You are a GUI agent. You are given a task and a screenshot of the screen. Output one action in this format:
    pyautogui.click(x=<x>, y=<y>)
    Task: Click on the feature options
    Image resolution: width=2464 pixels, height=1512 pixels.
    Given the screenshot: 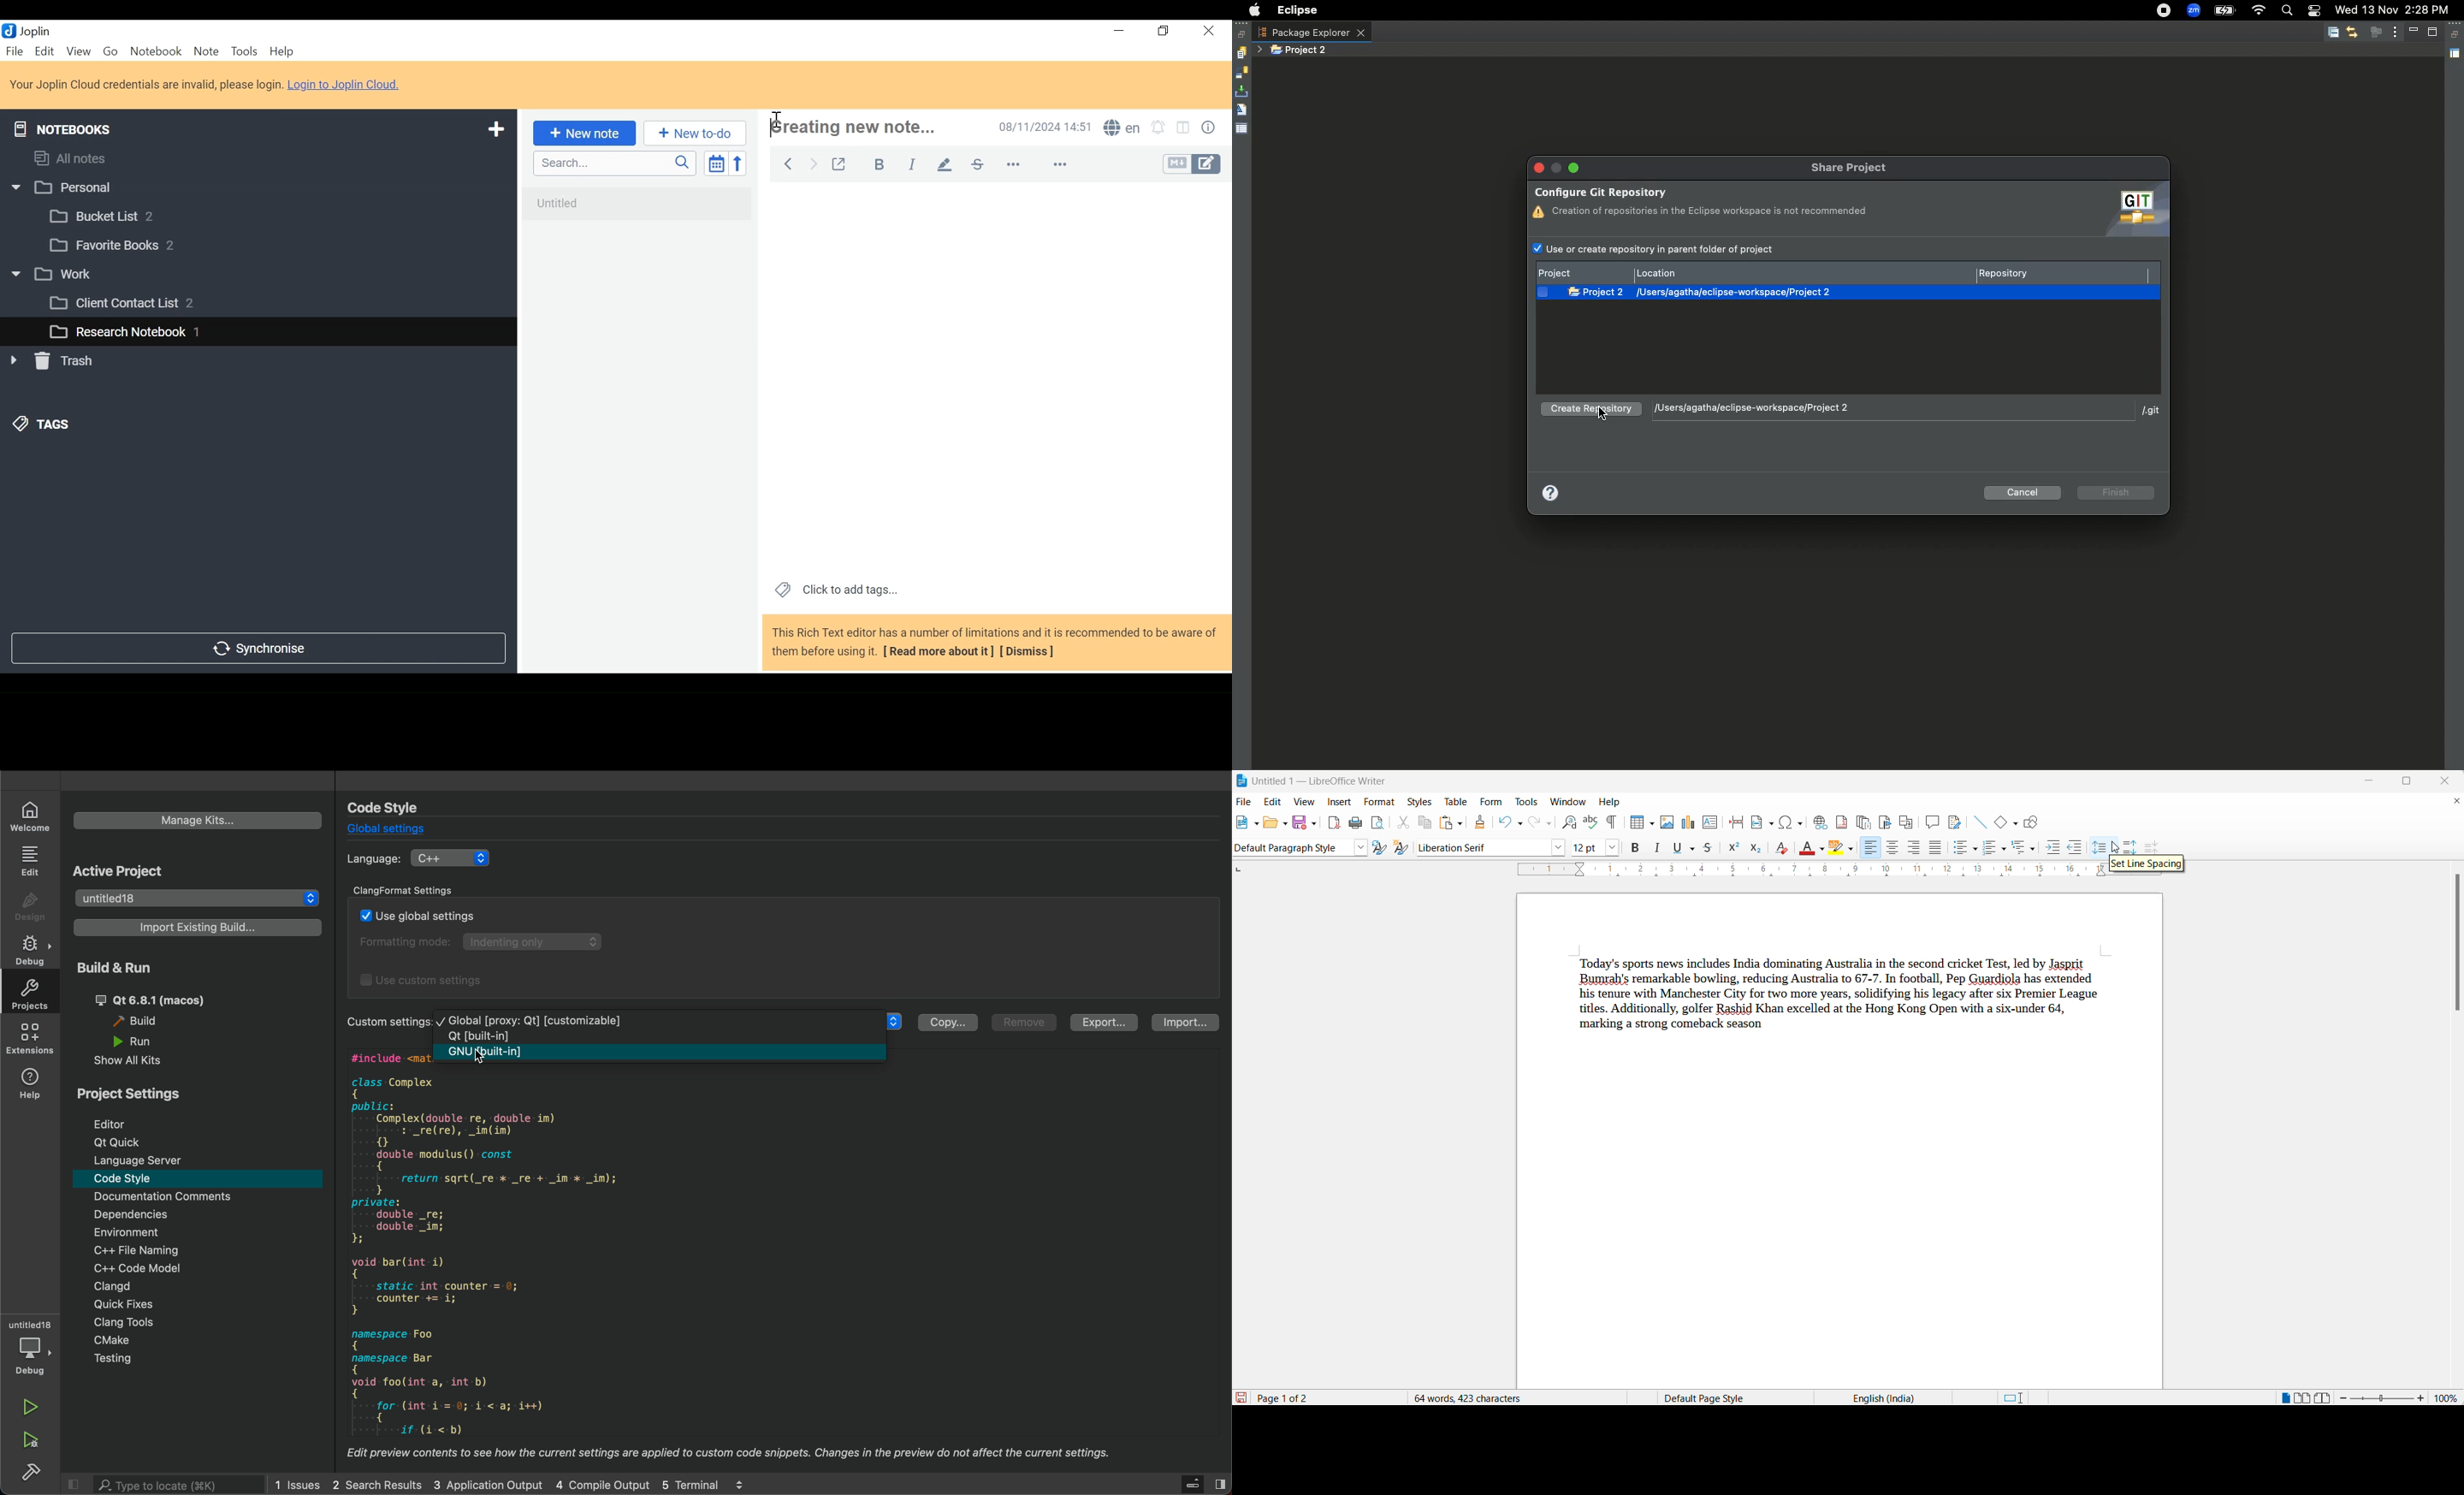 What is the action you would take?
    pyautogui.click(x=1066, y=166)
    